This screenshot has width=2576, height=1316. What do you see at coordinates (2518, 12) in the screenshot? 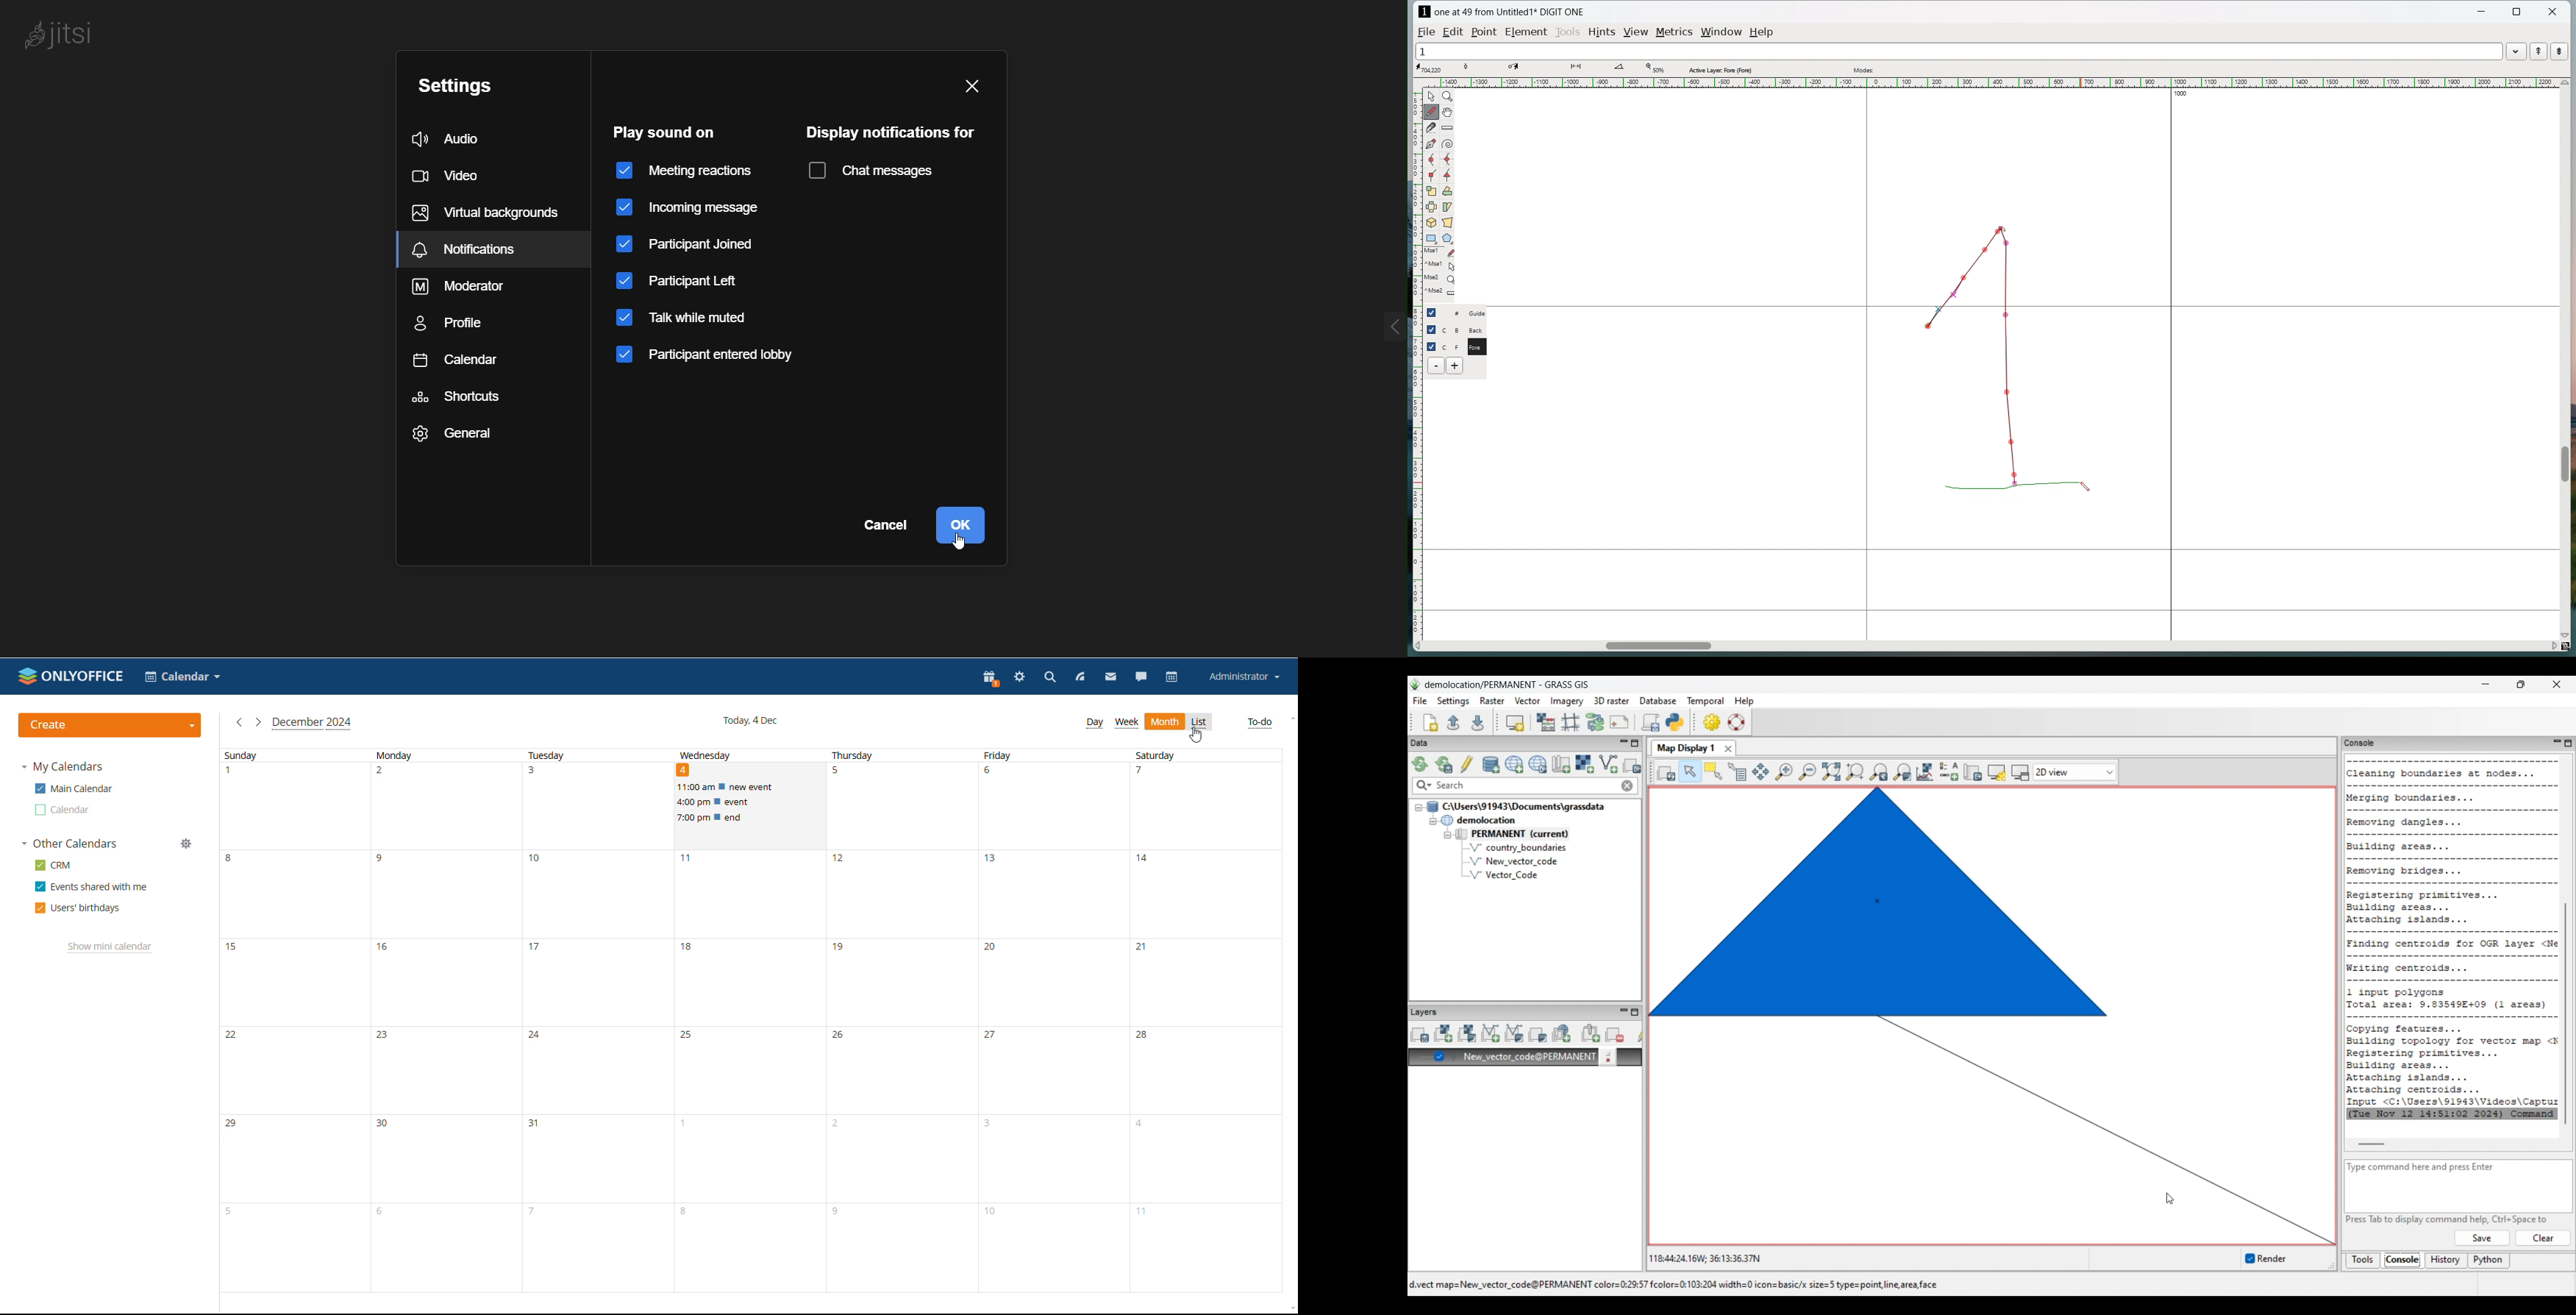
I see `maximize` at bounding box center [2518, 12].